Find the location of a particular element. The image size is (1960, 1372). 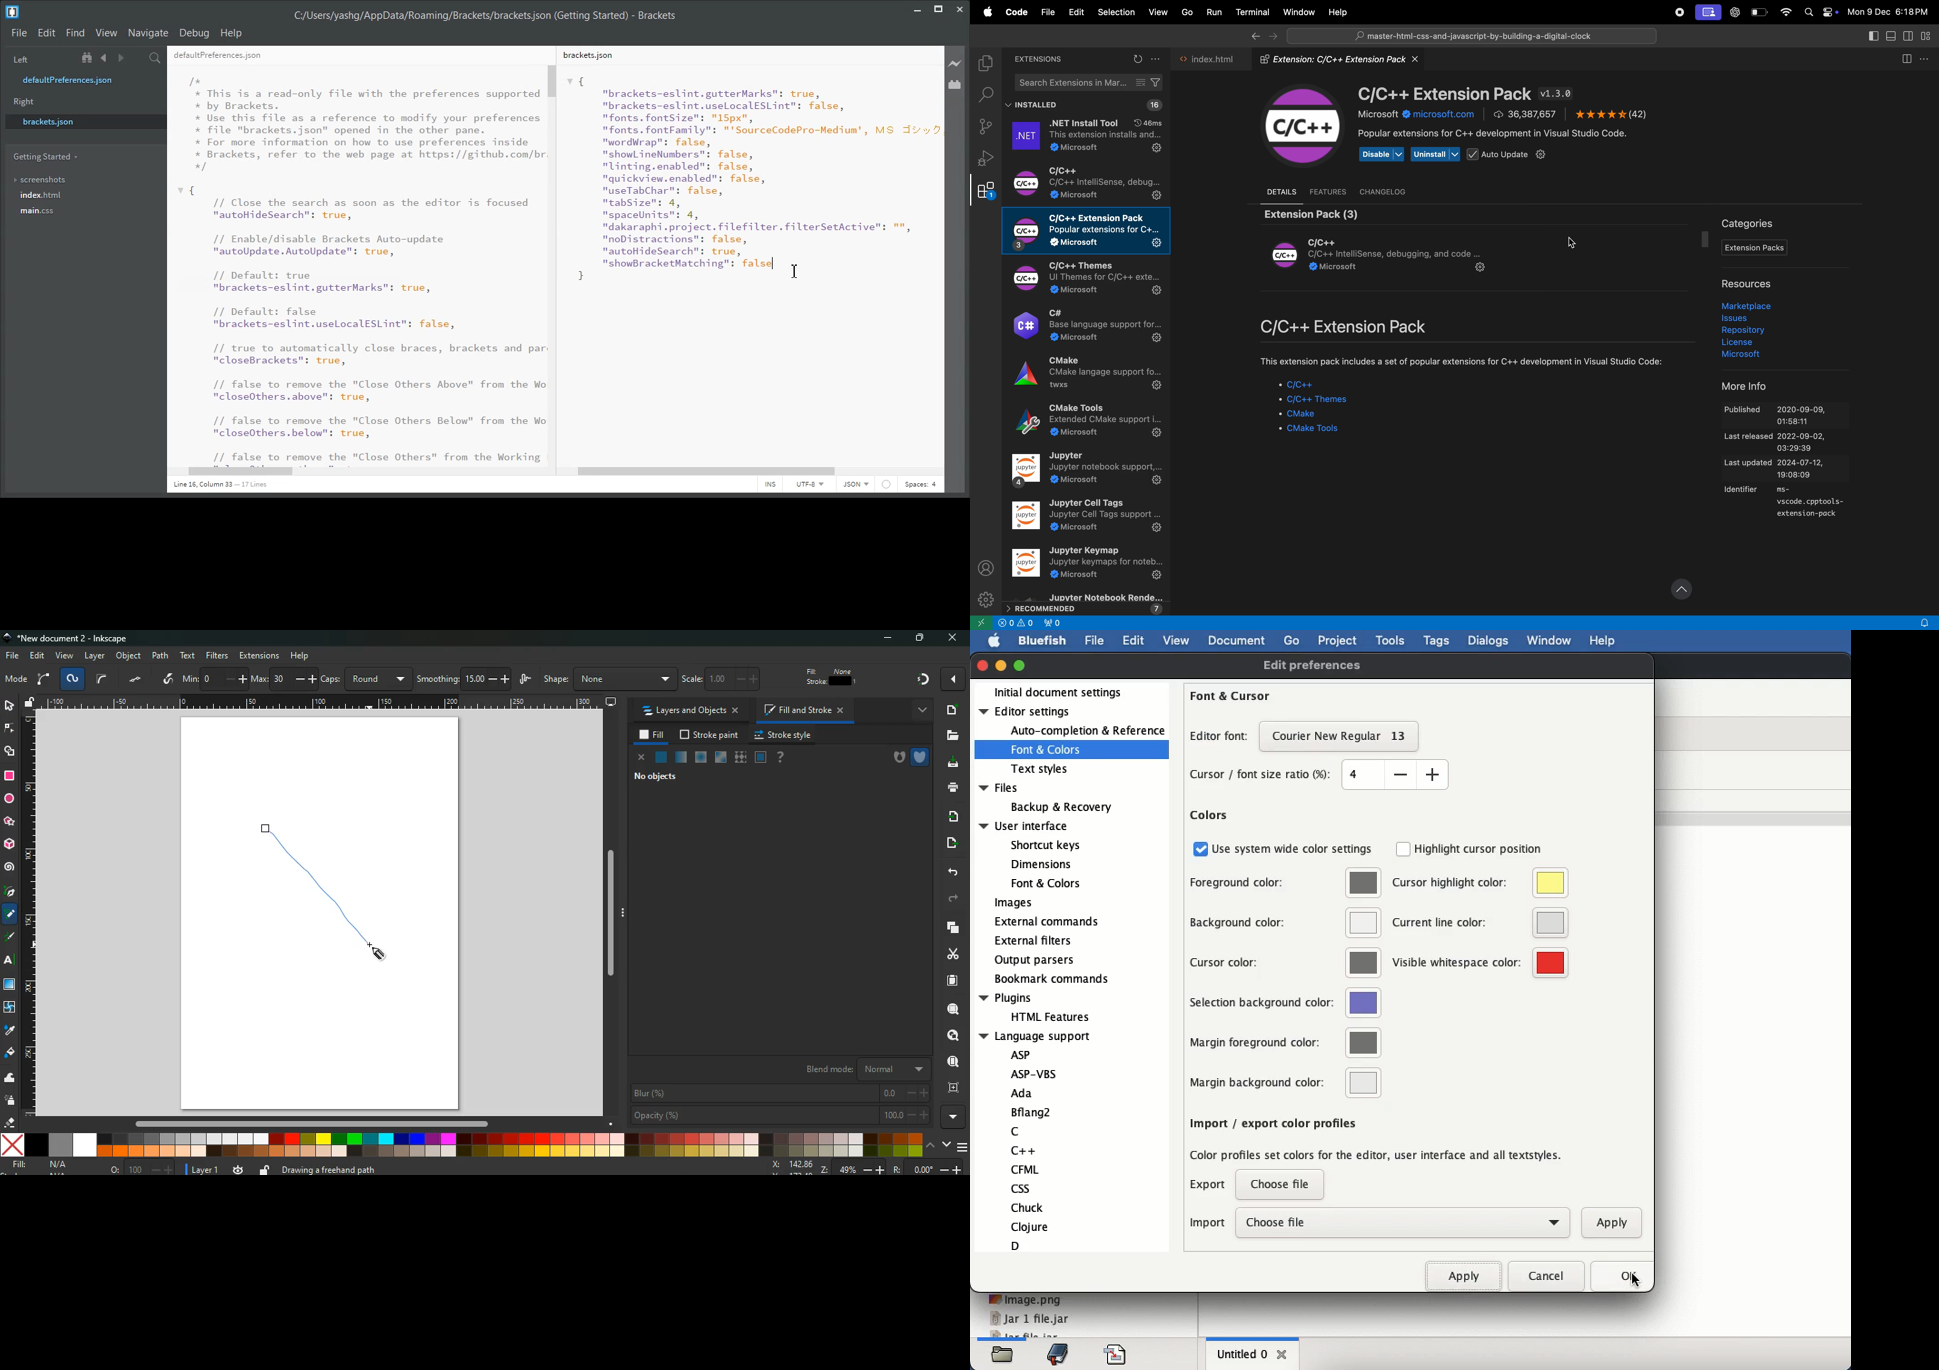

language support is located at coordinates (1046, 1142).